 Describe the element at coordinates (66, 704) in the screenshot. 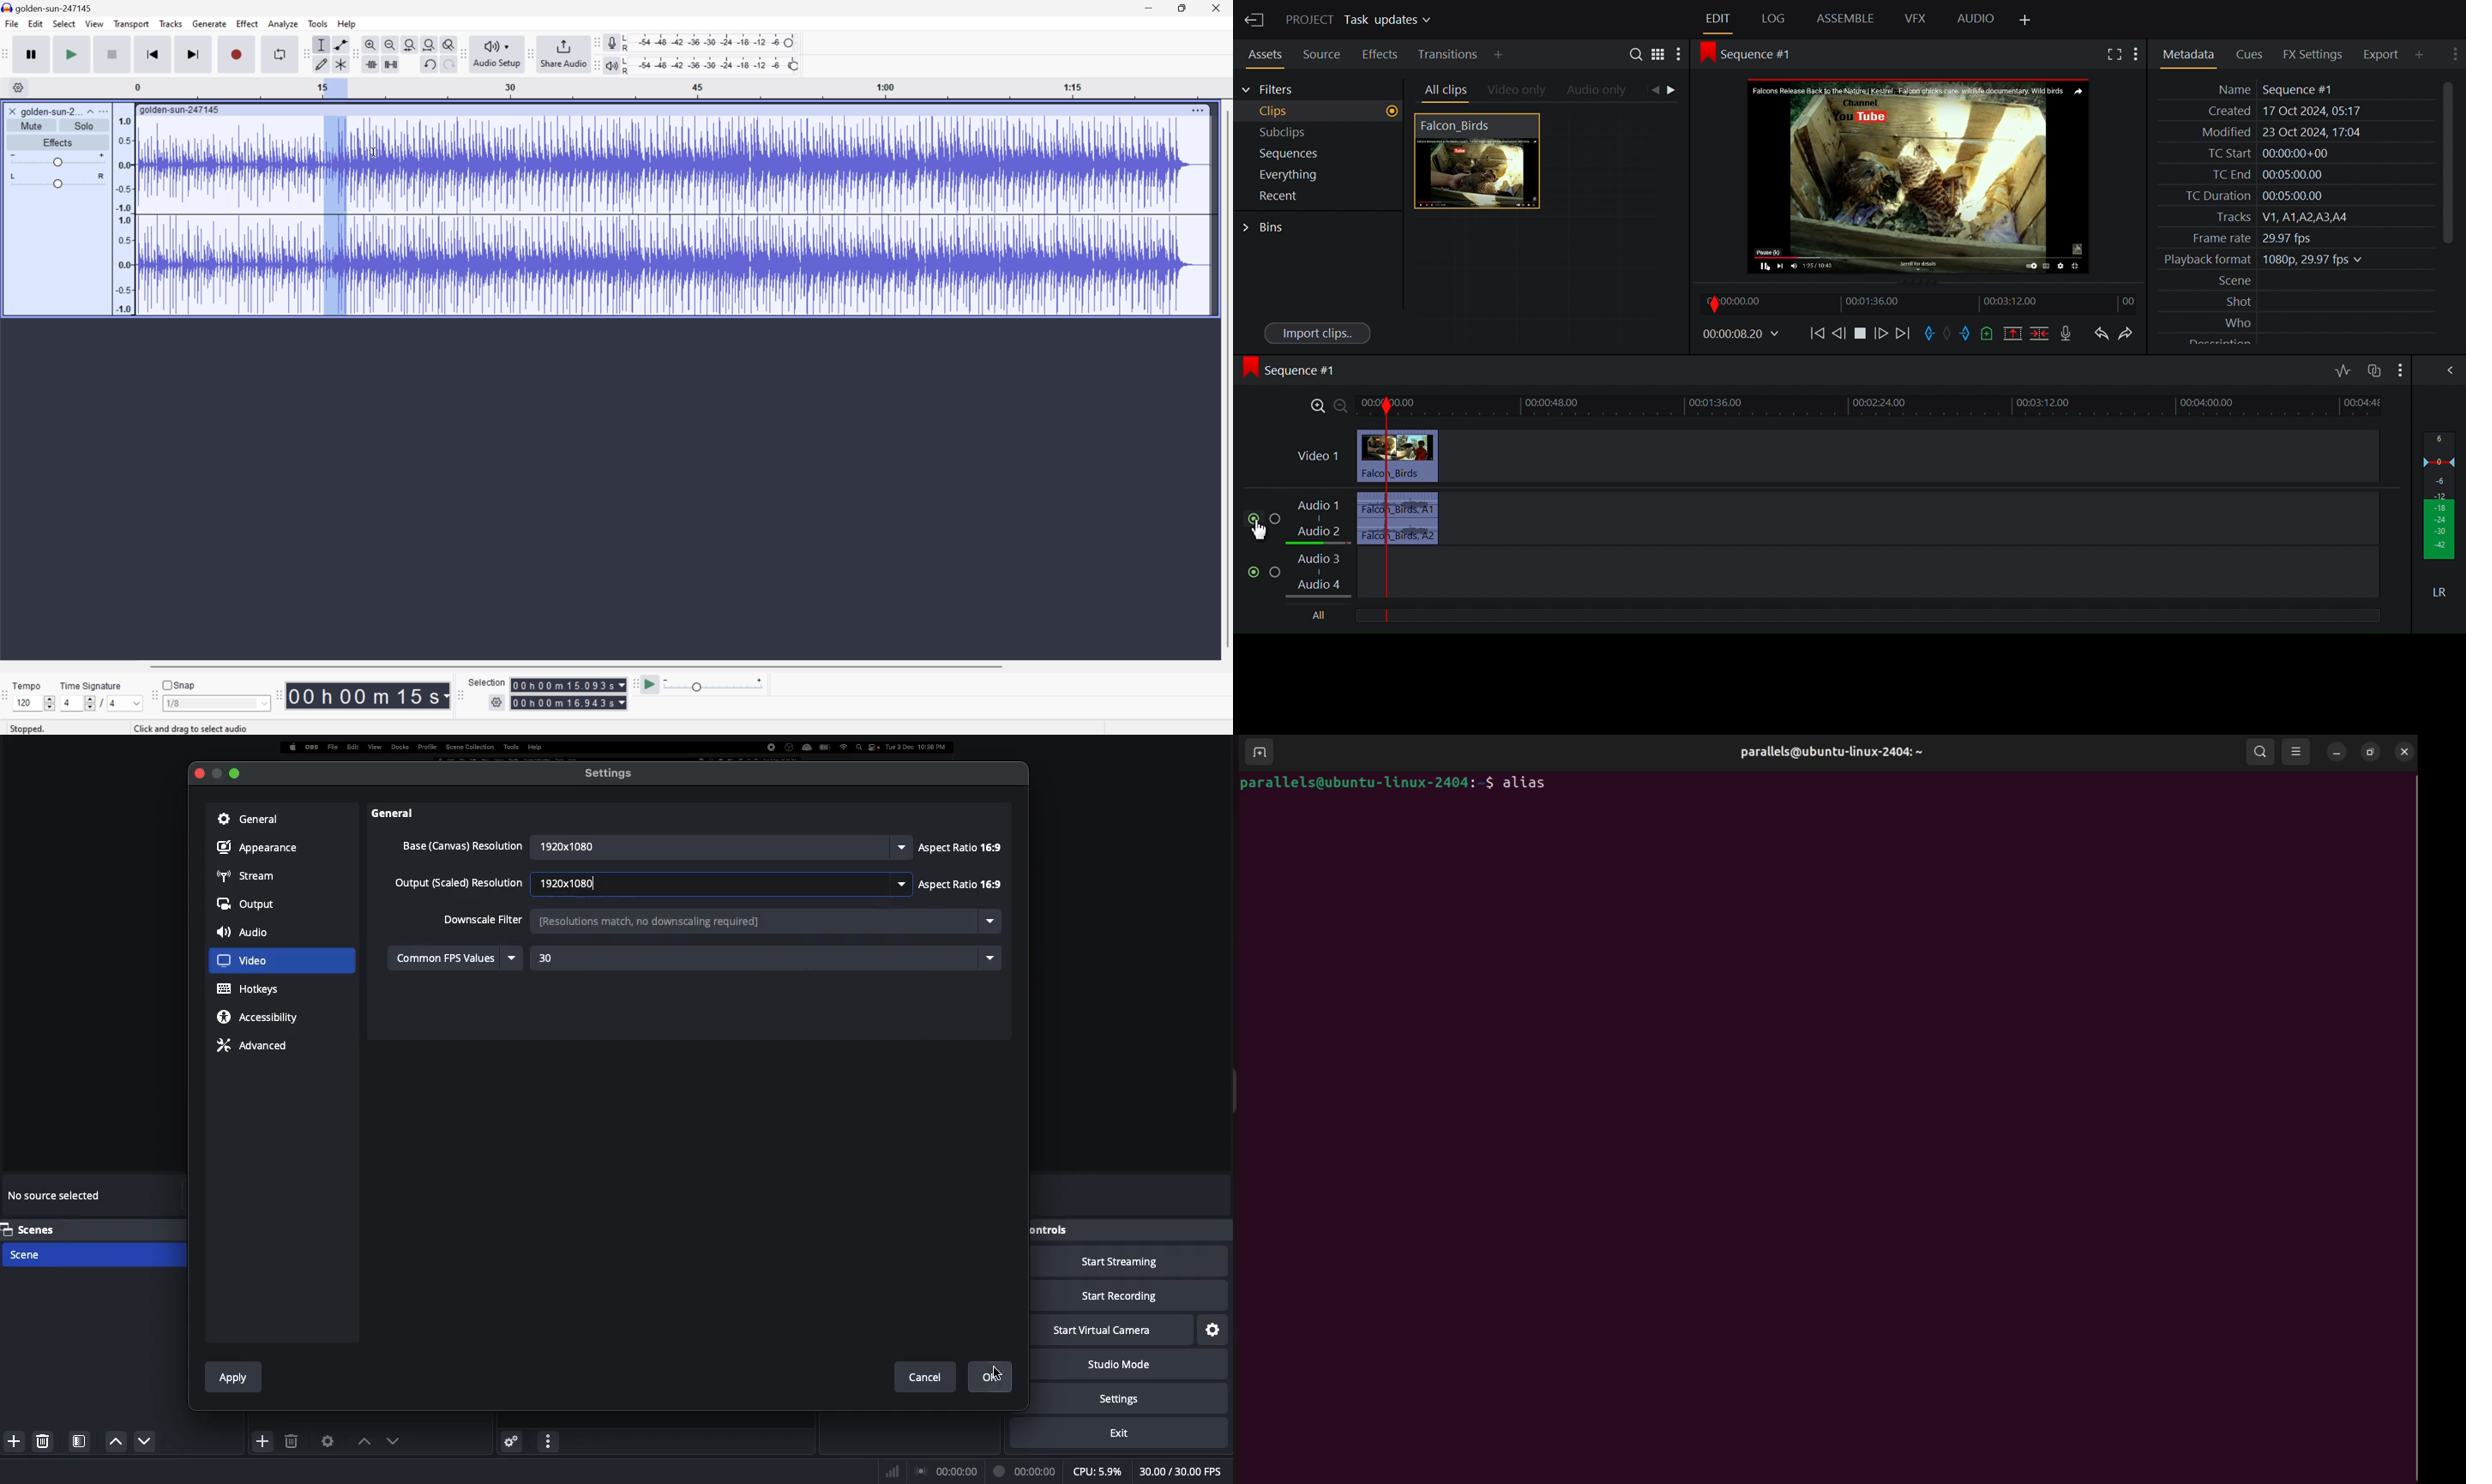

I see `4` at that location.